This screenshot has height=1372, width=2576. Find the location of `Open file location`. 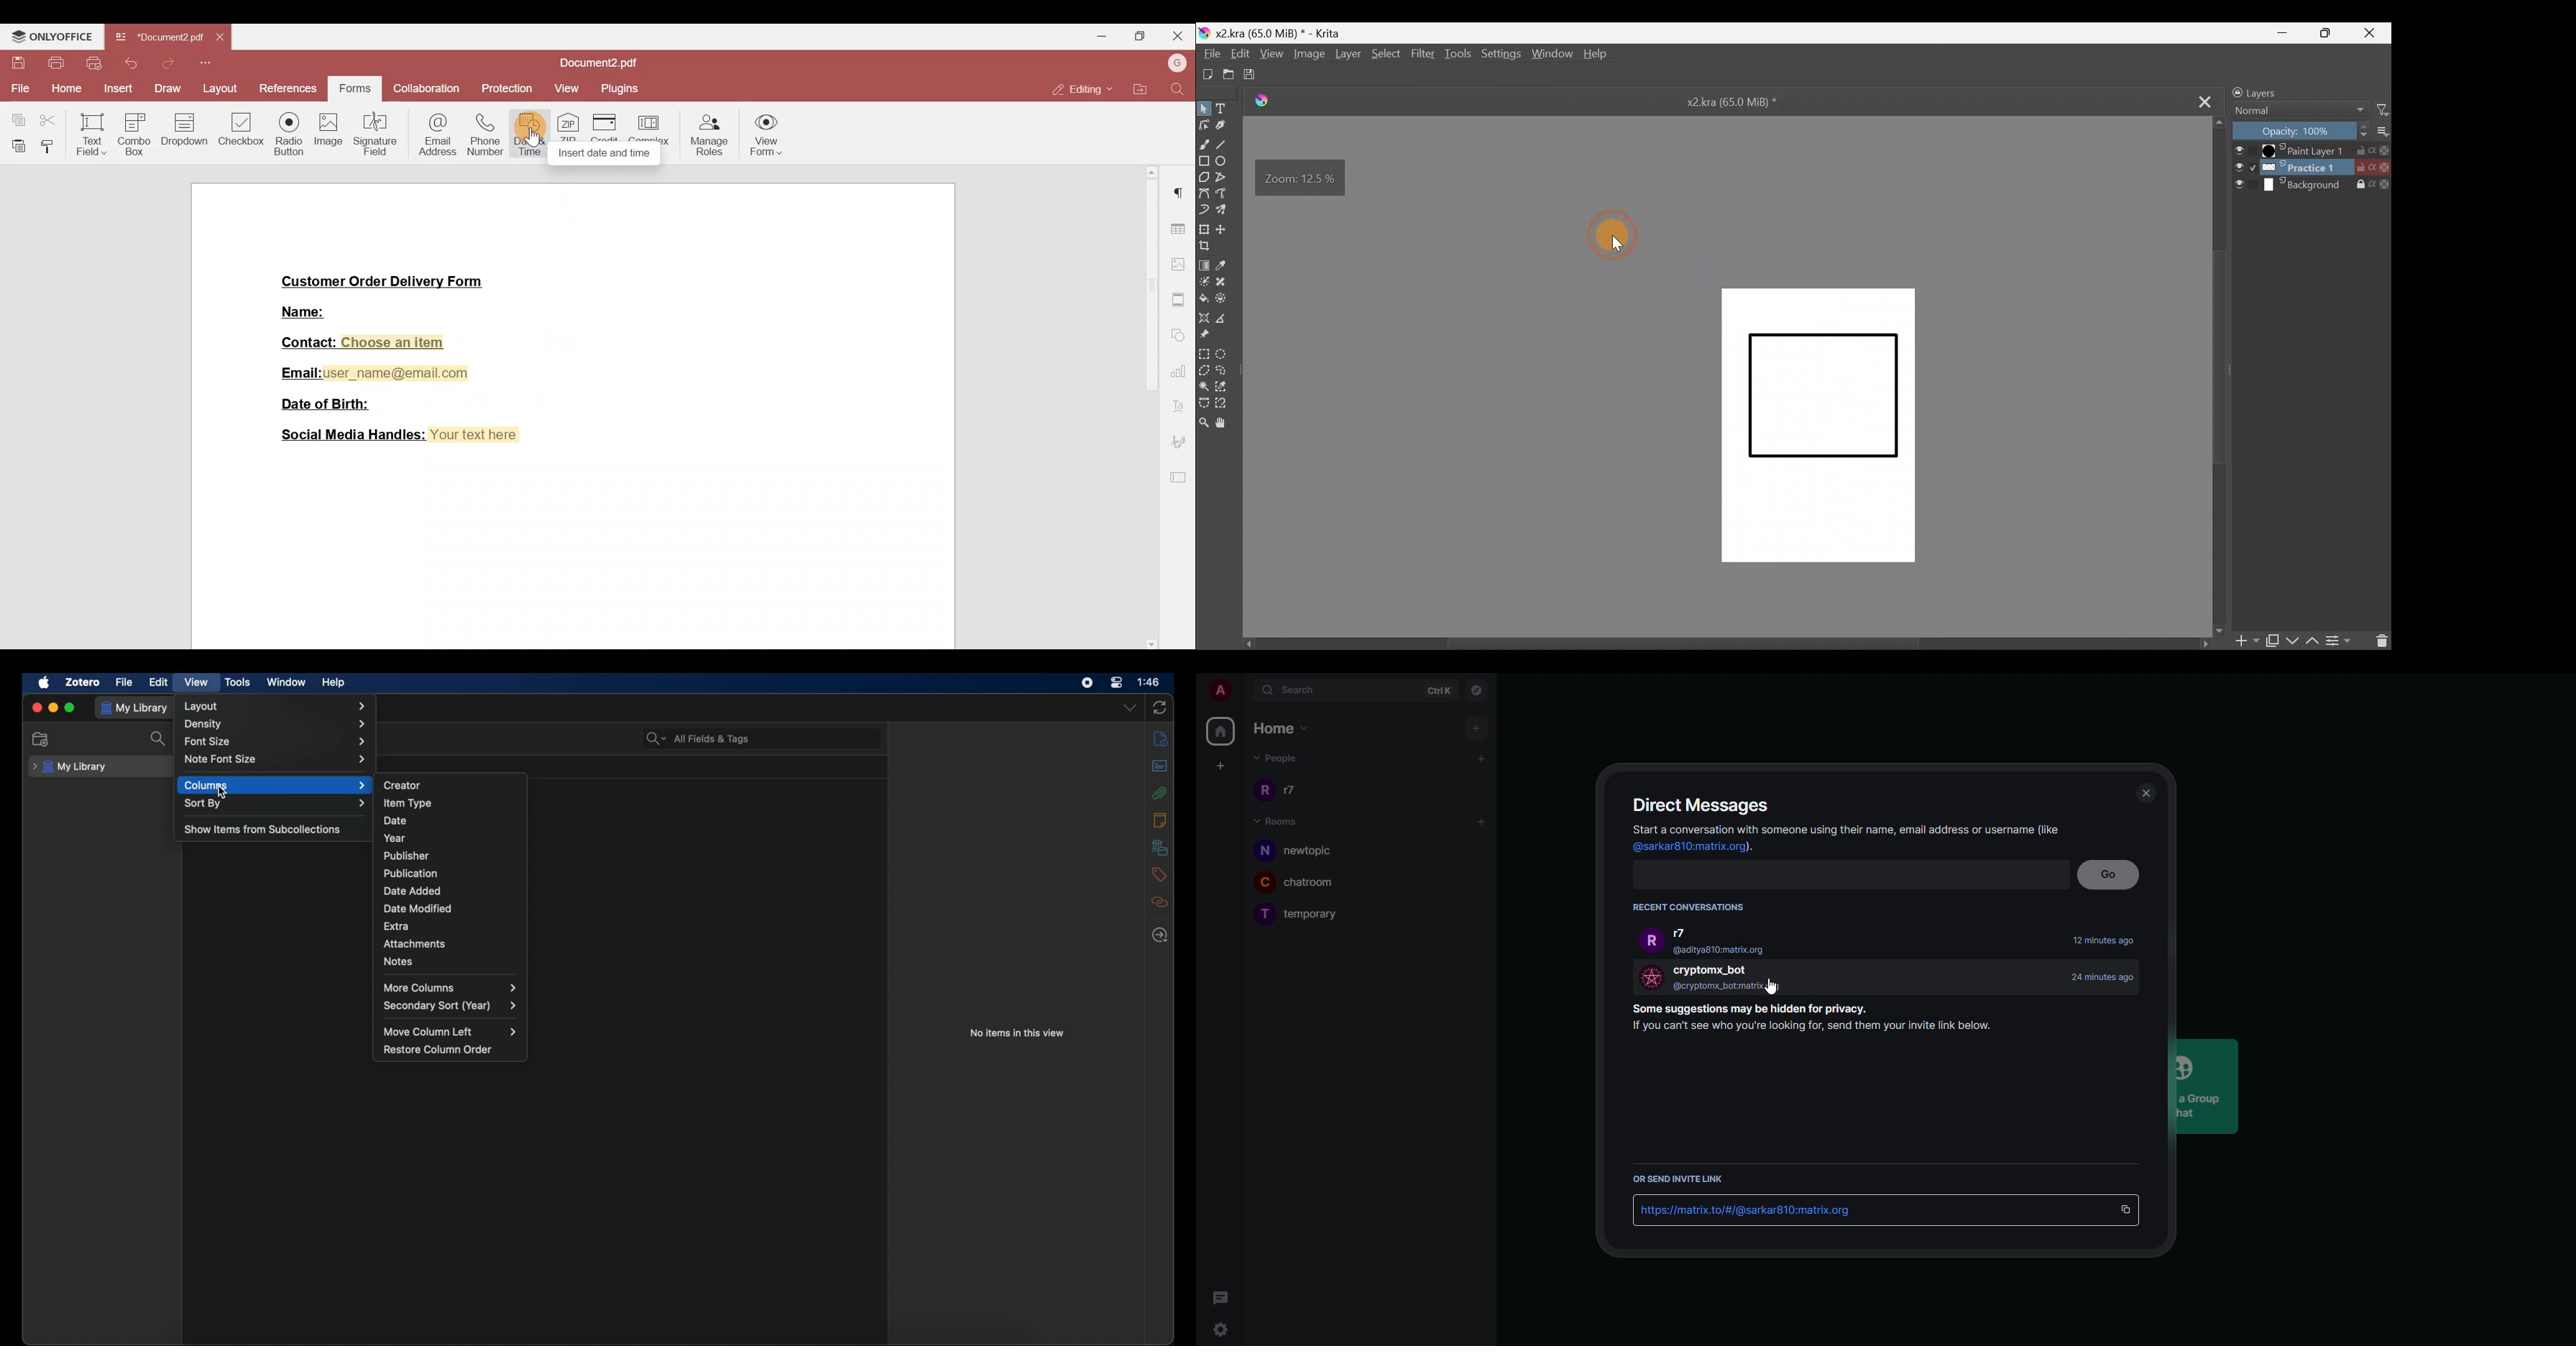

Open file location is located at coordinates (1141, 90).